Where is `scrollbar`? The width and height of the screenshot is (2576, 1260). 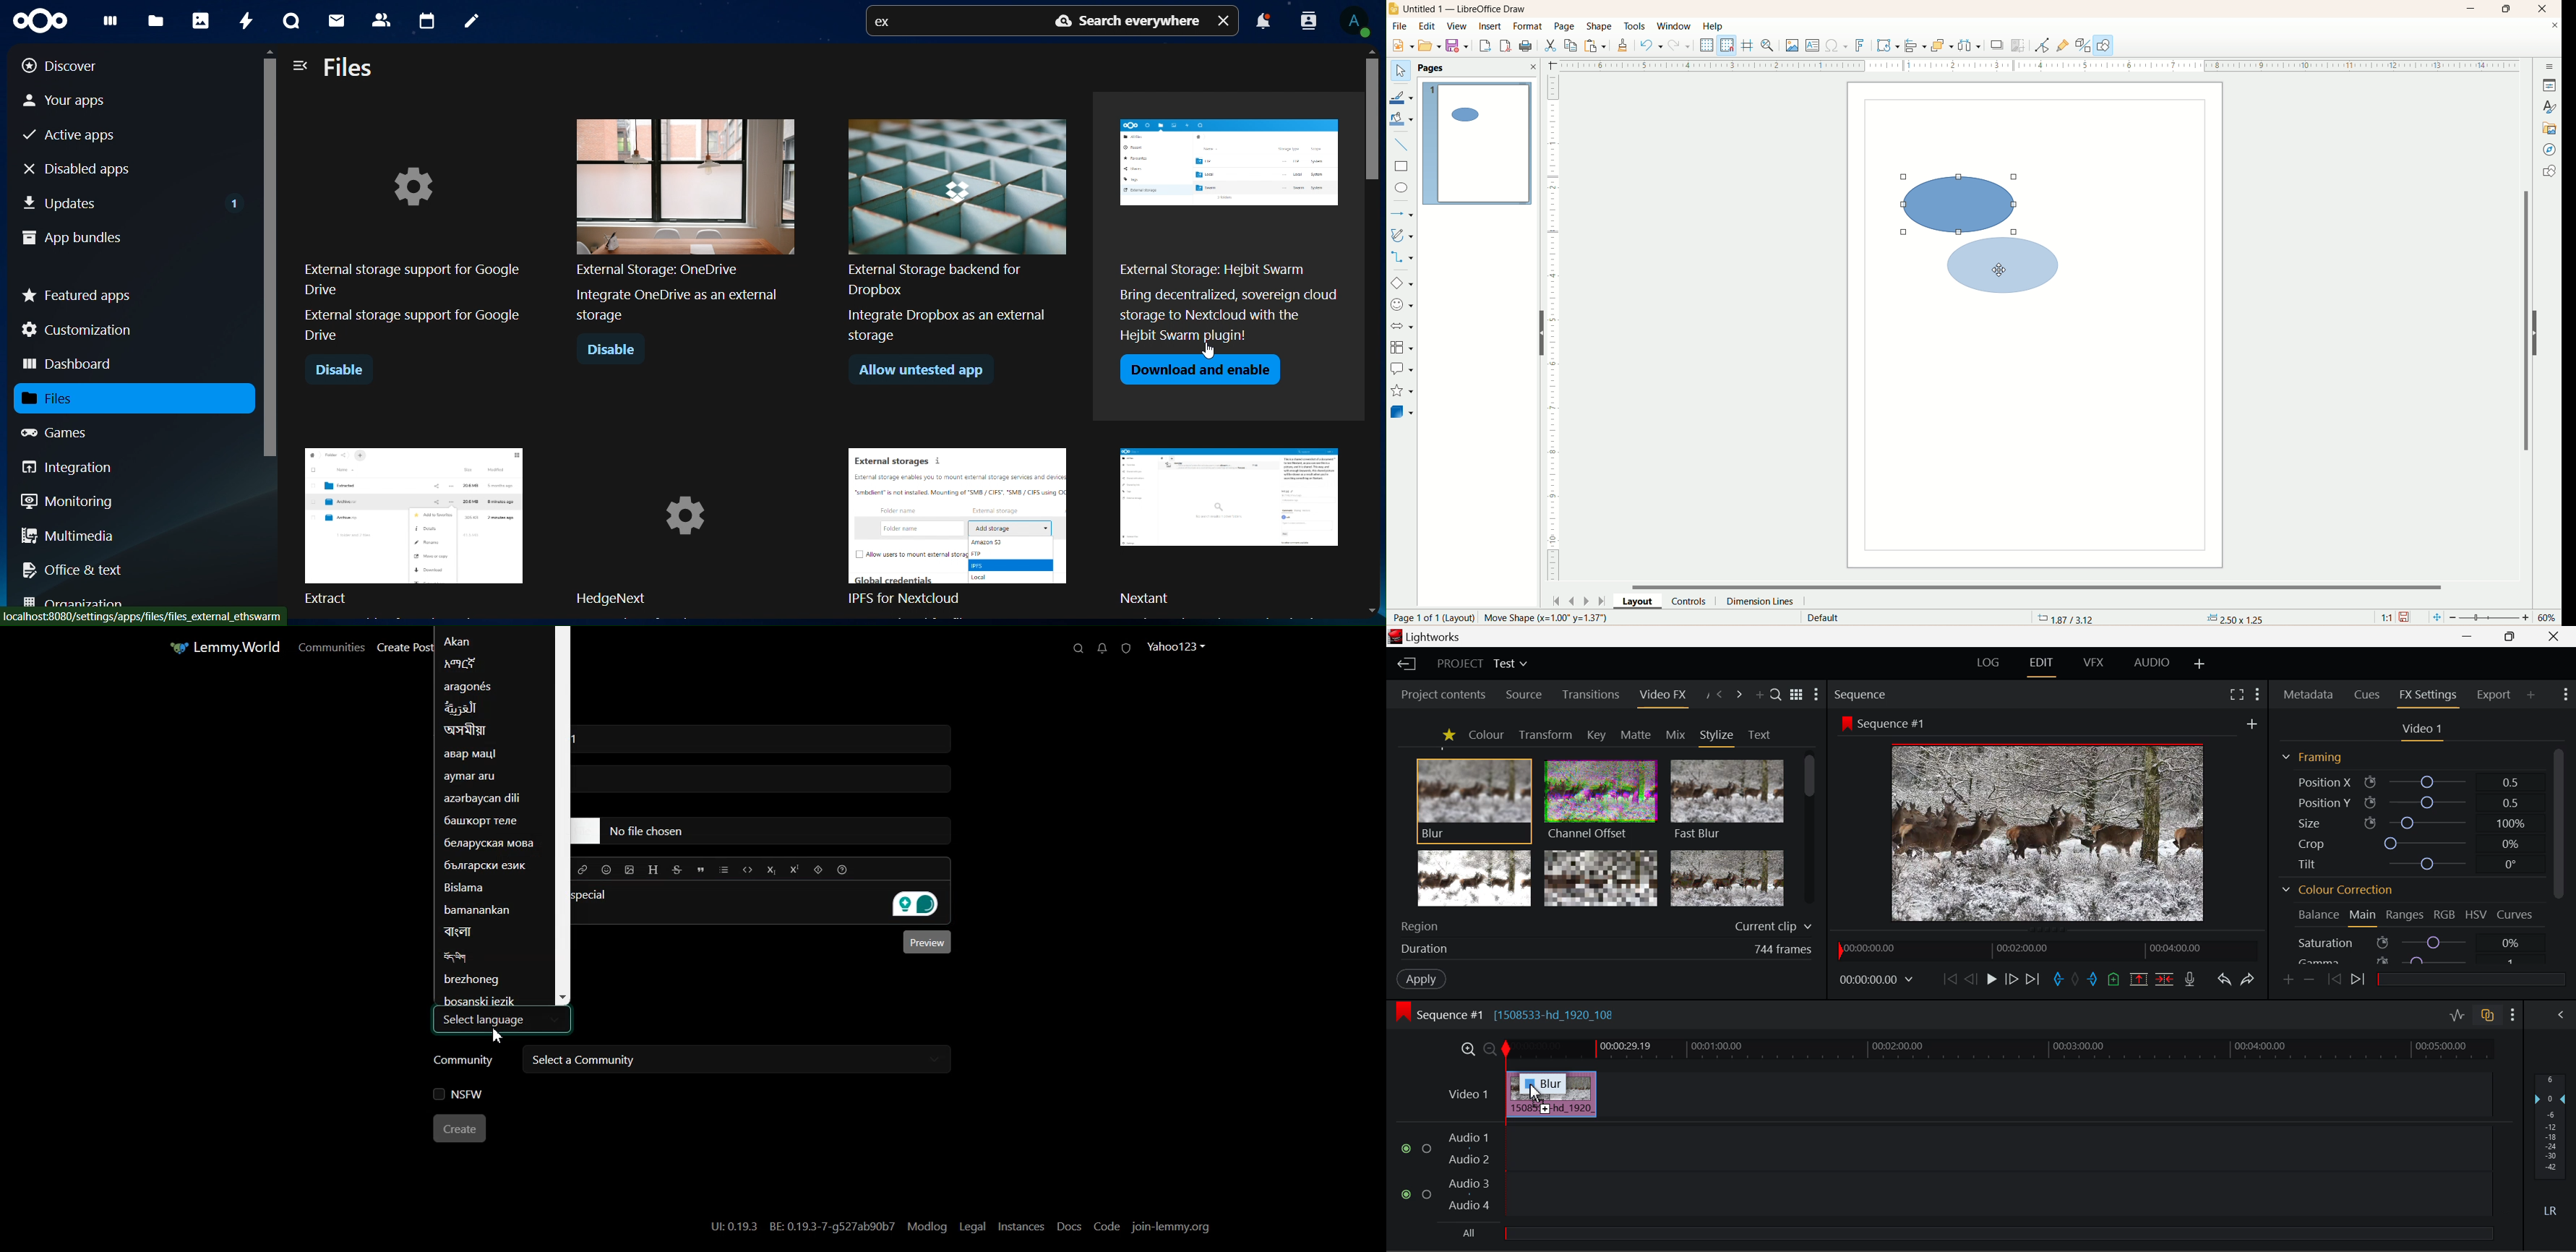 scrollbar is located at coordinates (1378, 330).